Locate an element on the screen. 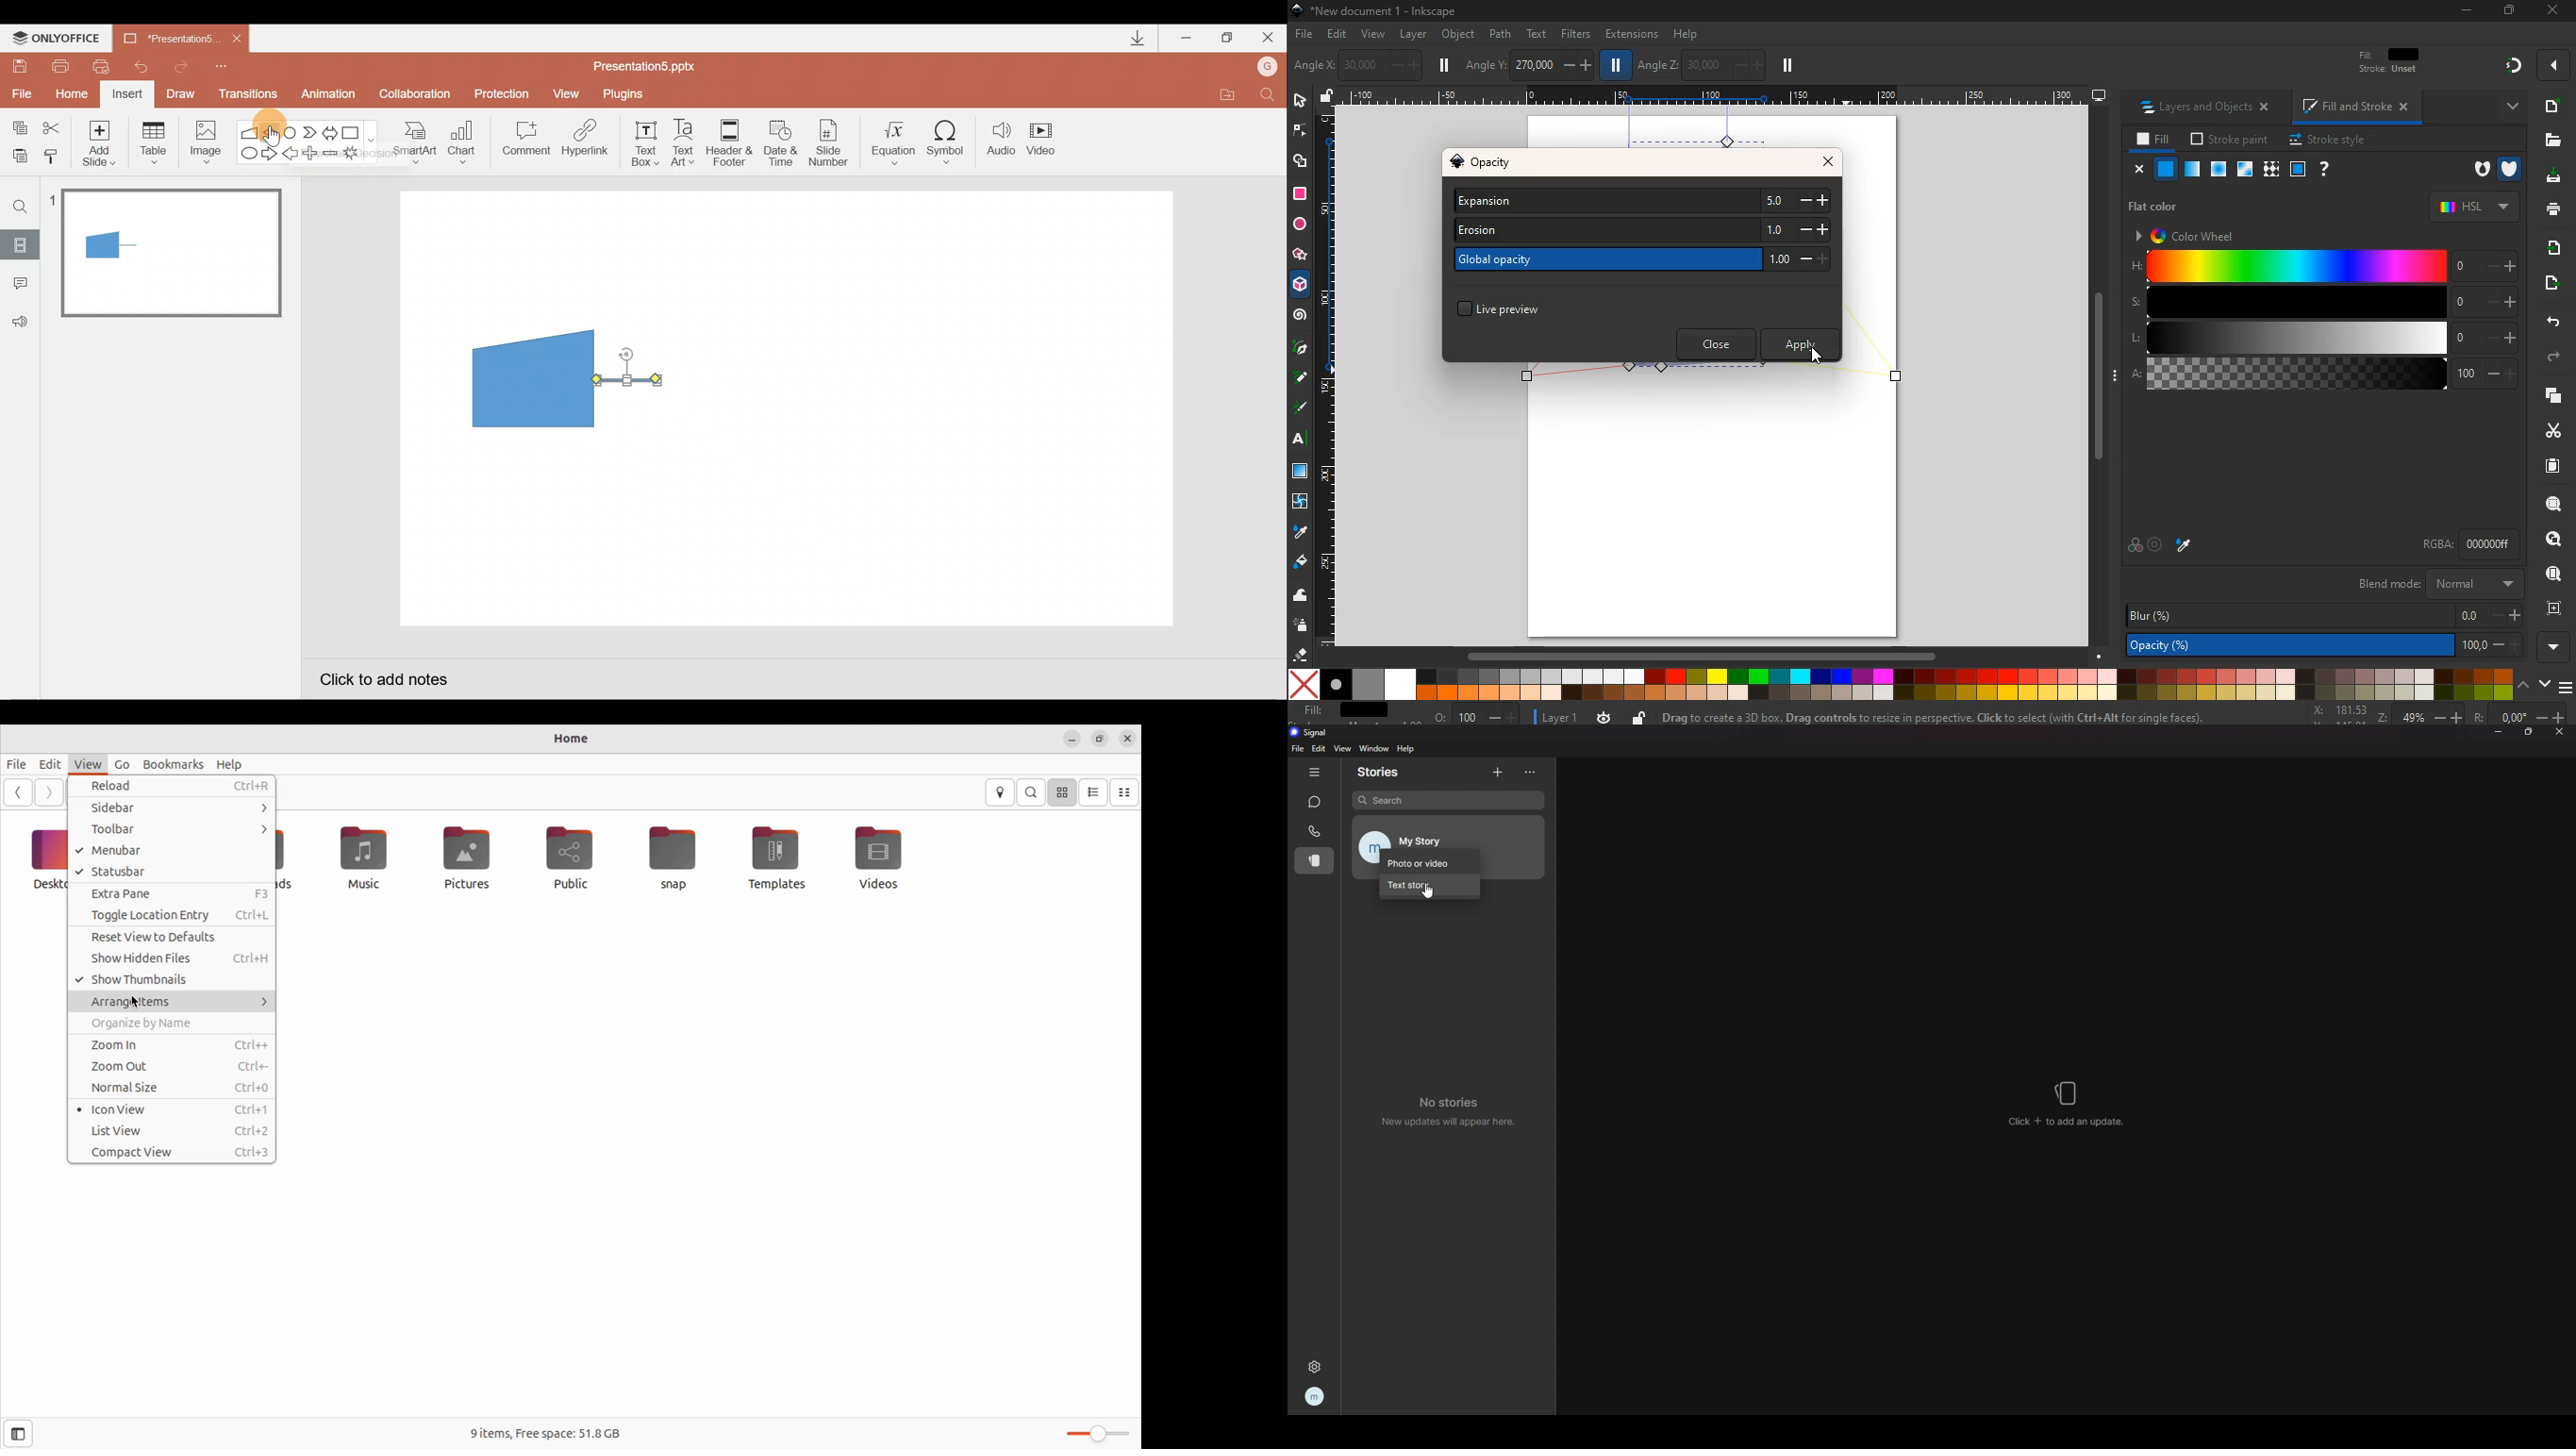 The image size is (2576, 1456). Flow chart-decision is located at coordinates (272, 132).